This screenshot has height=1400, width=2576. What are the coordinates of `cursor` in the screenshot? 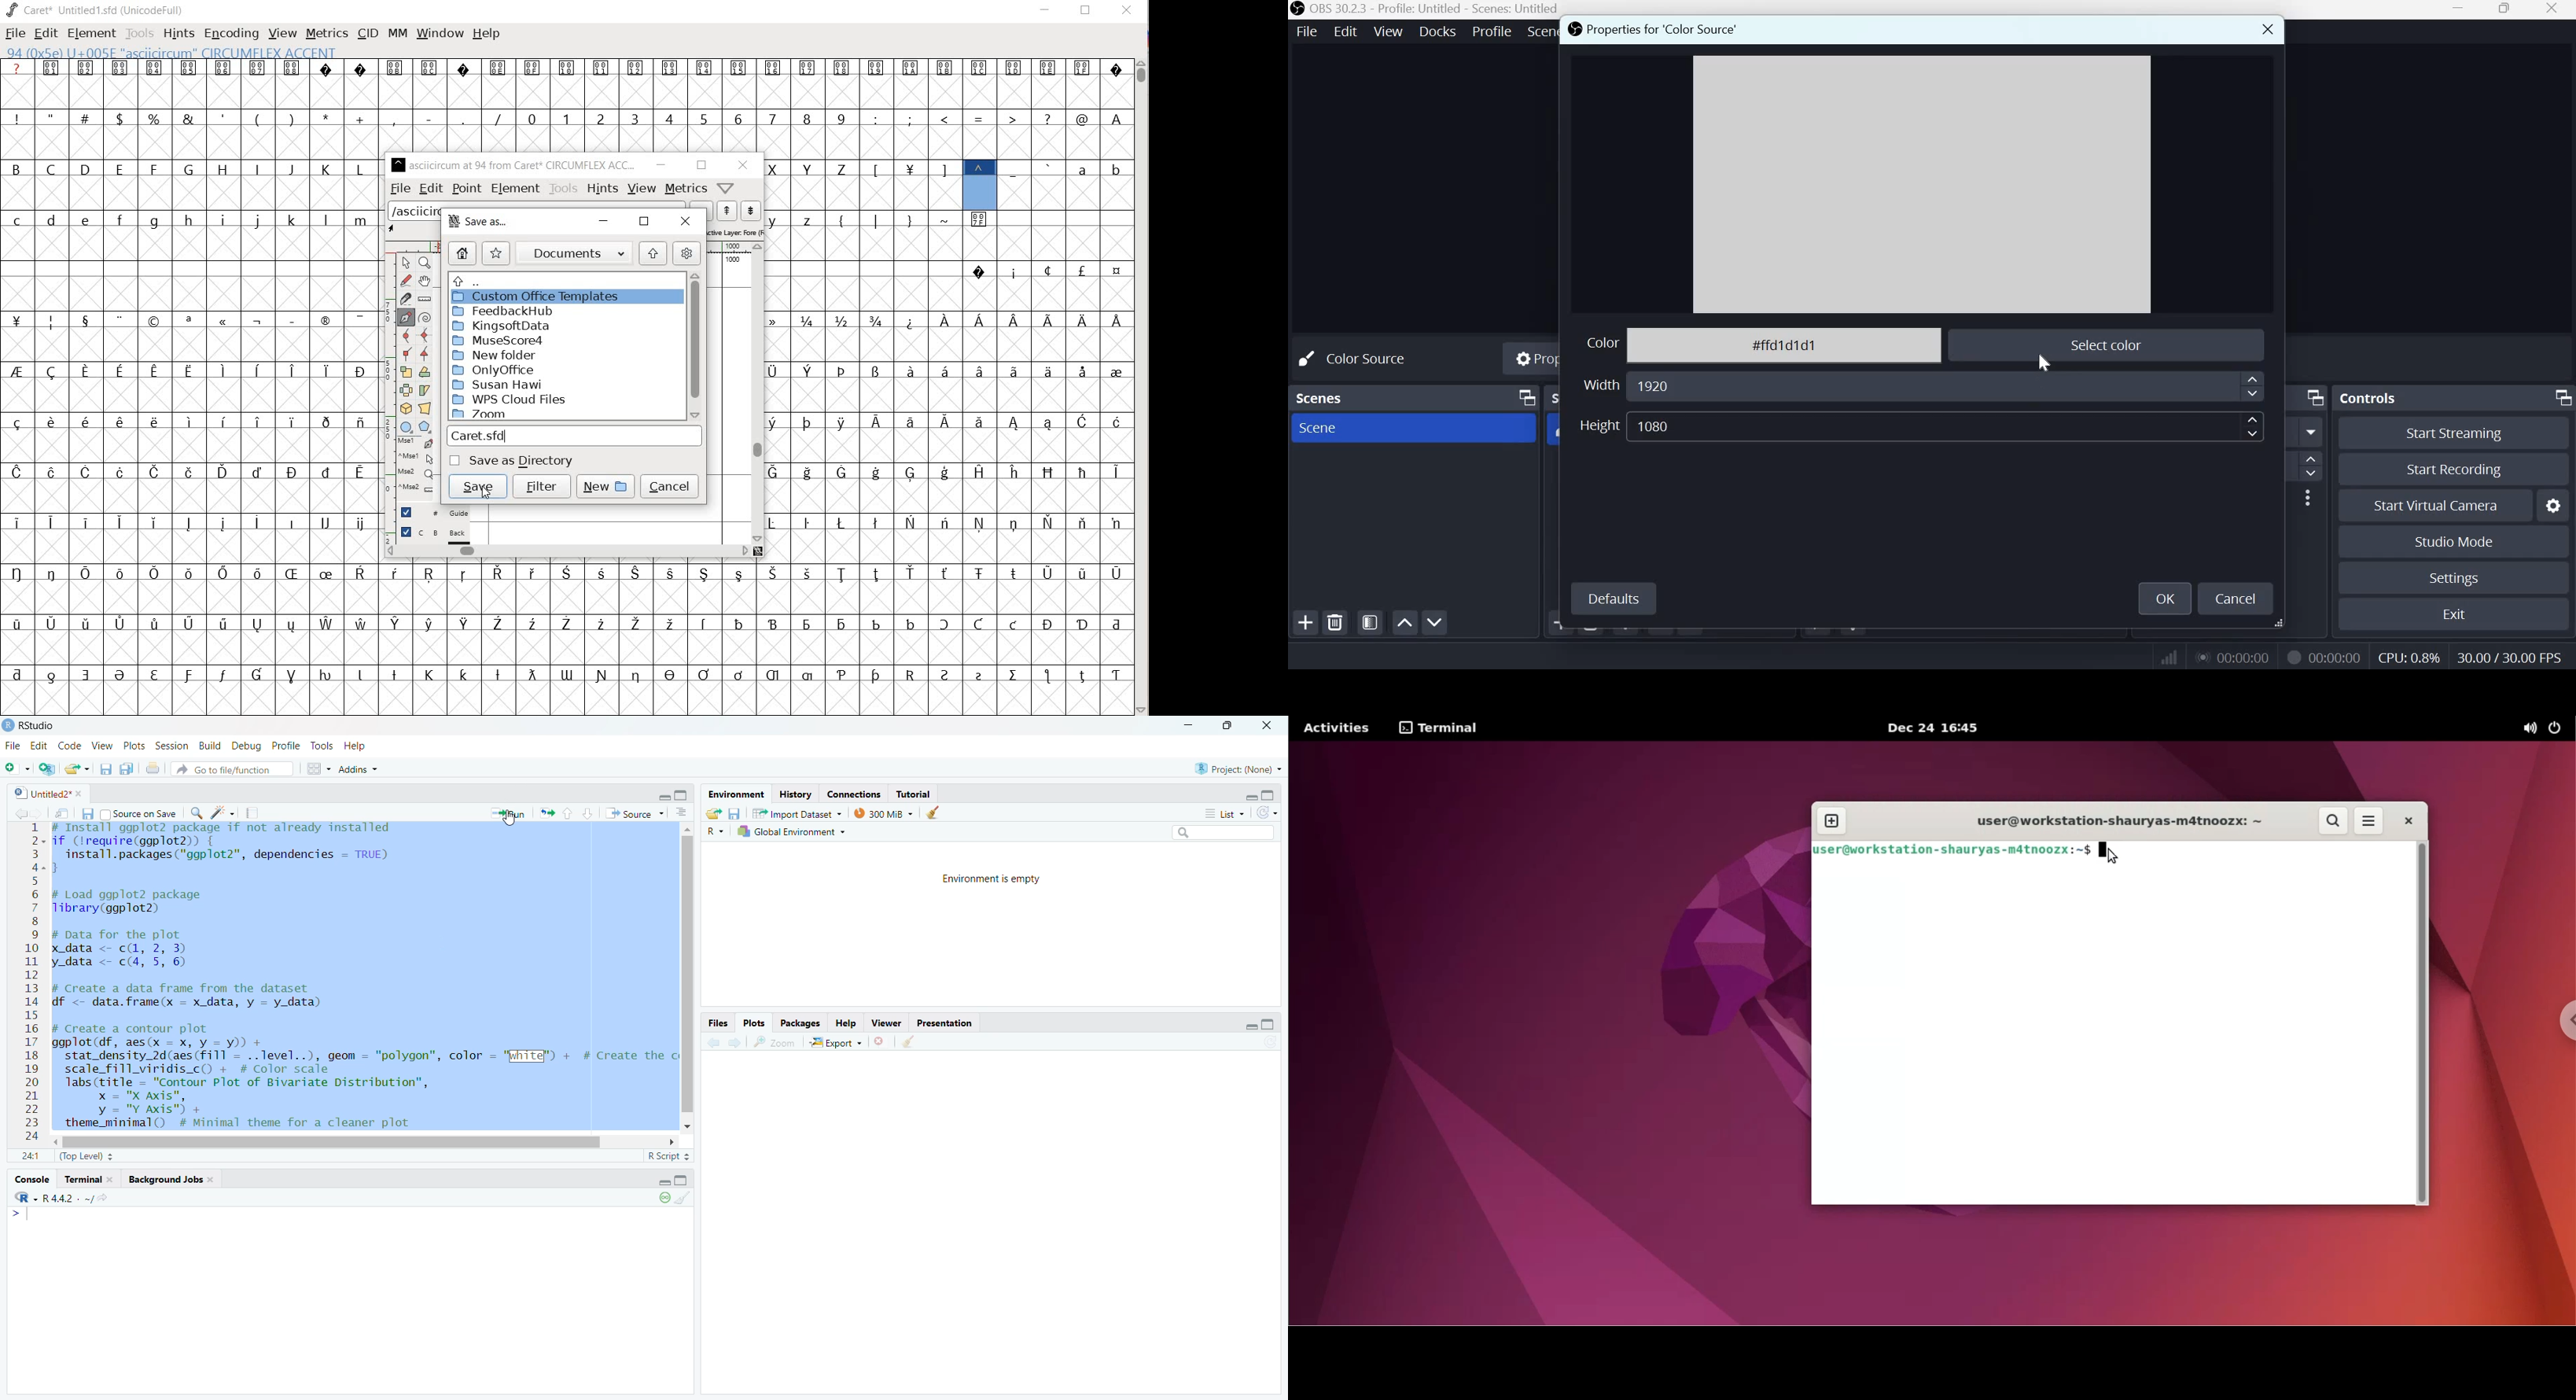 It's located at (511, 821).